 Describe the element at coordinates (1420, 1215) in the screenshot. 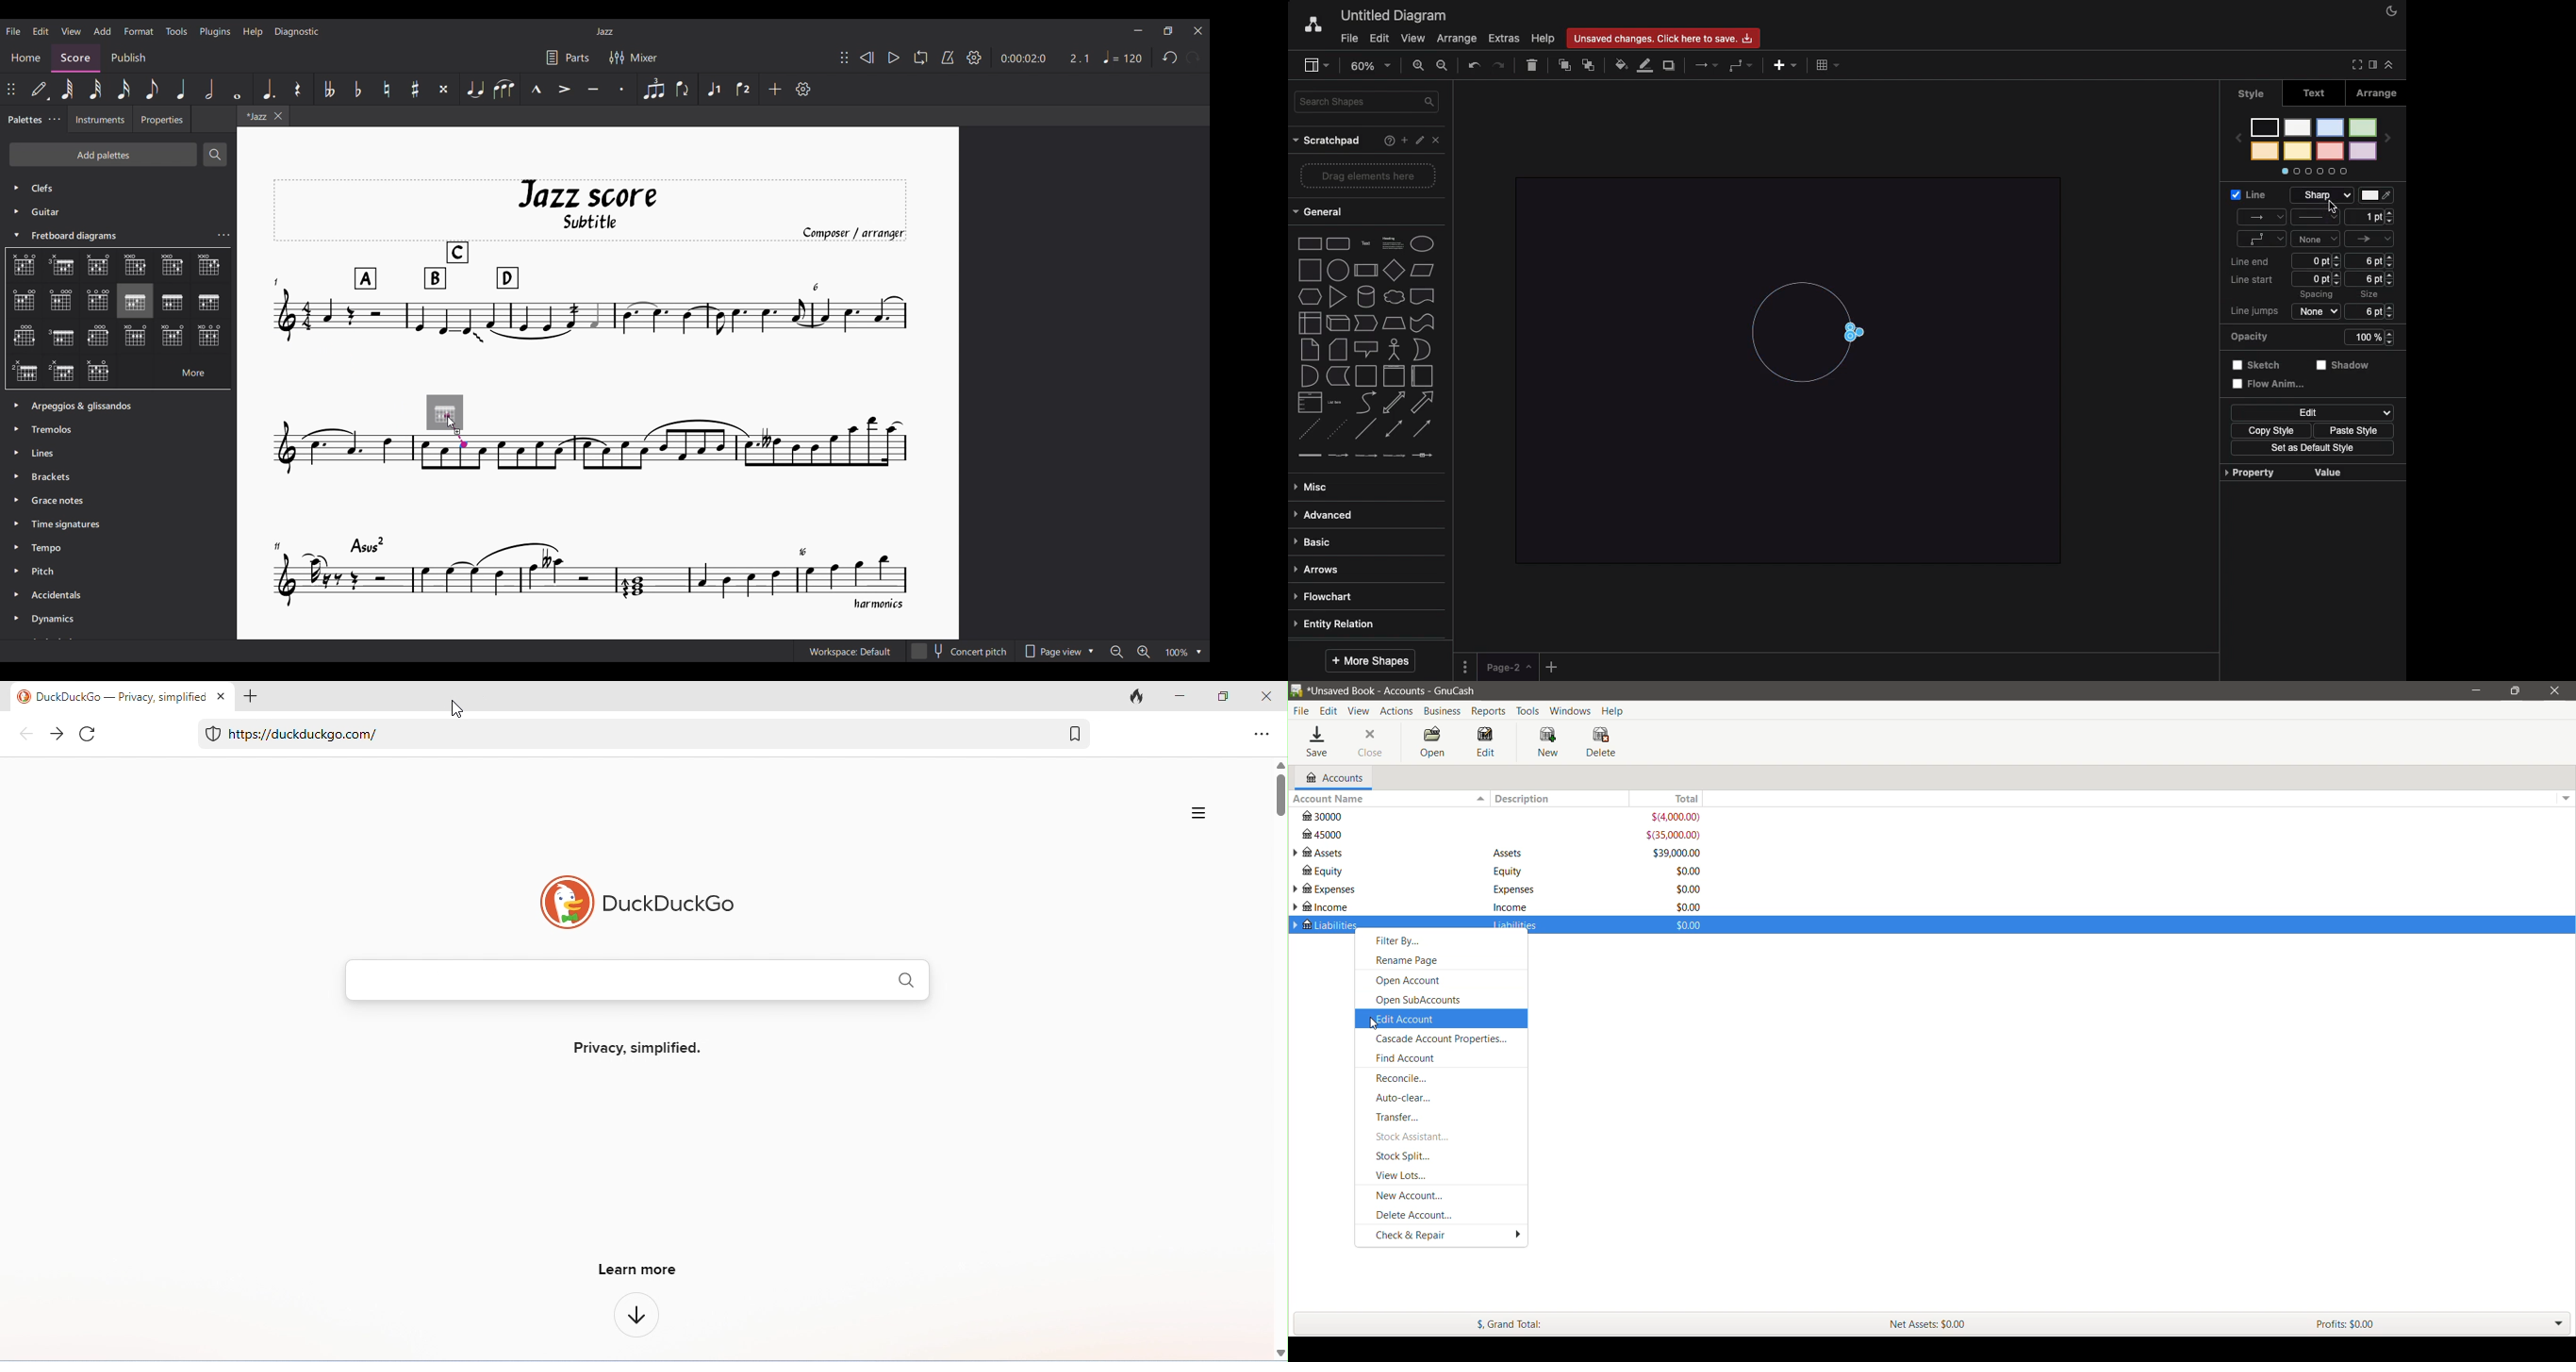

I see `Delete Account` at that location.